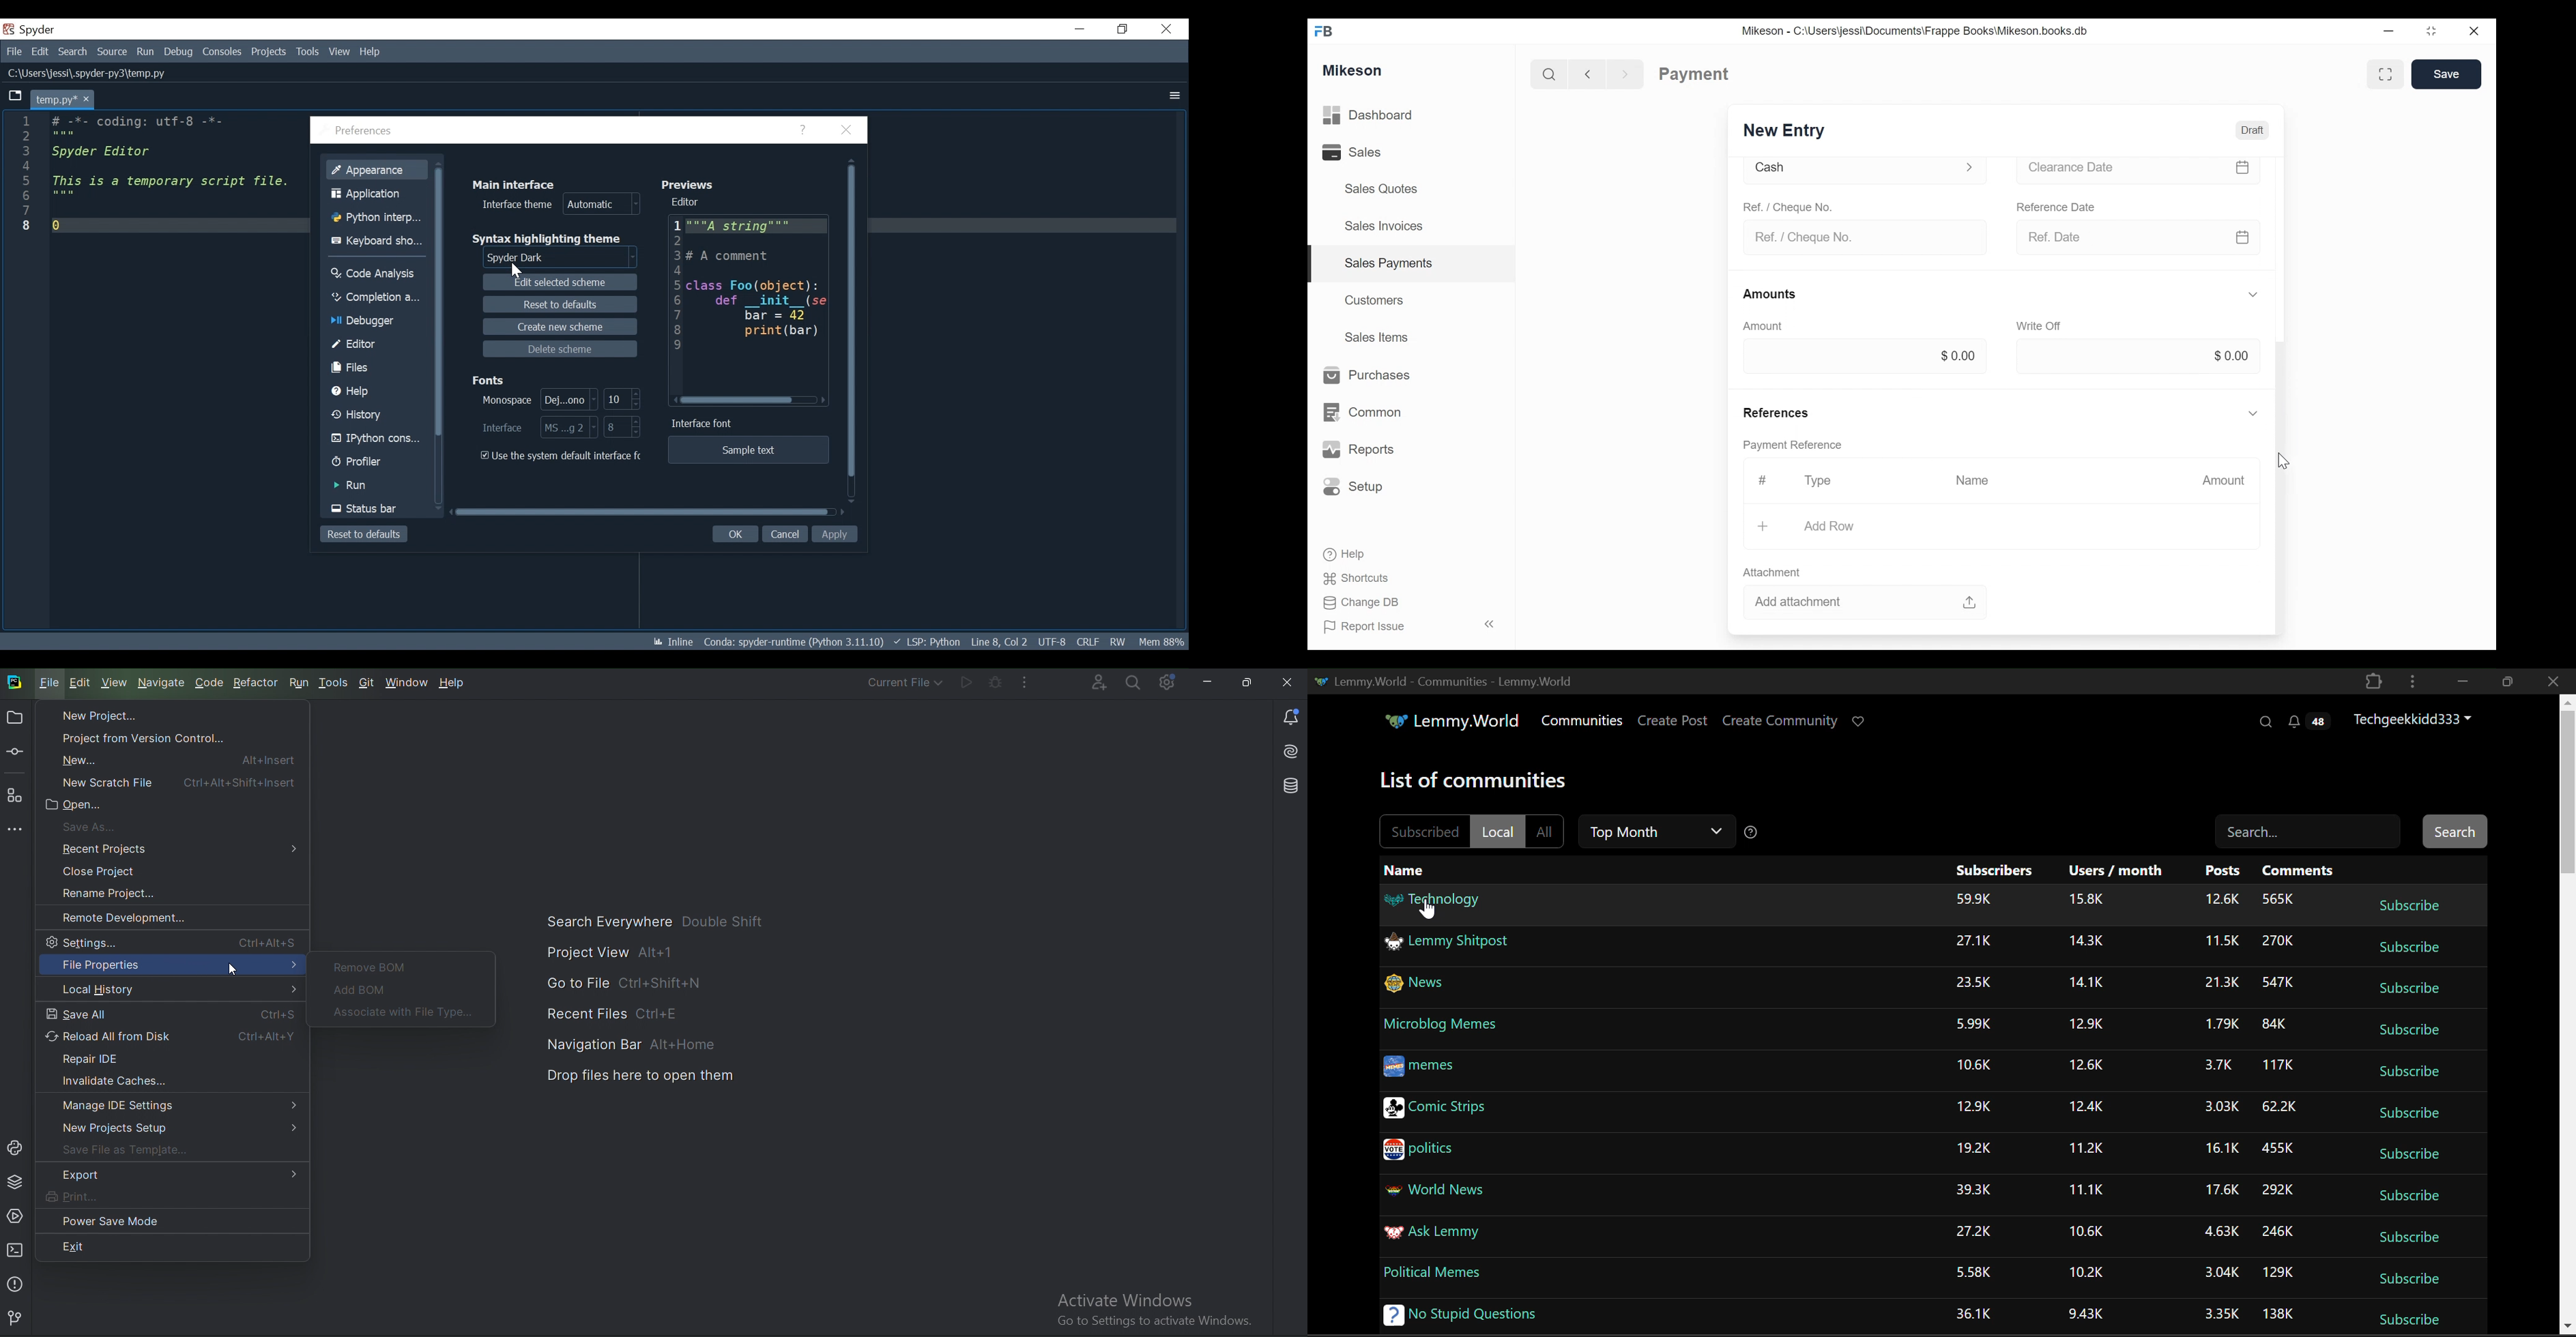 This screenshot has height=1344, width=2576. Describe the element at coordinates (147, 52) in the screenshot. I see `Run` at that location.